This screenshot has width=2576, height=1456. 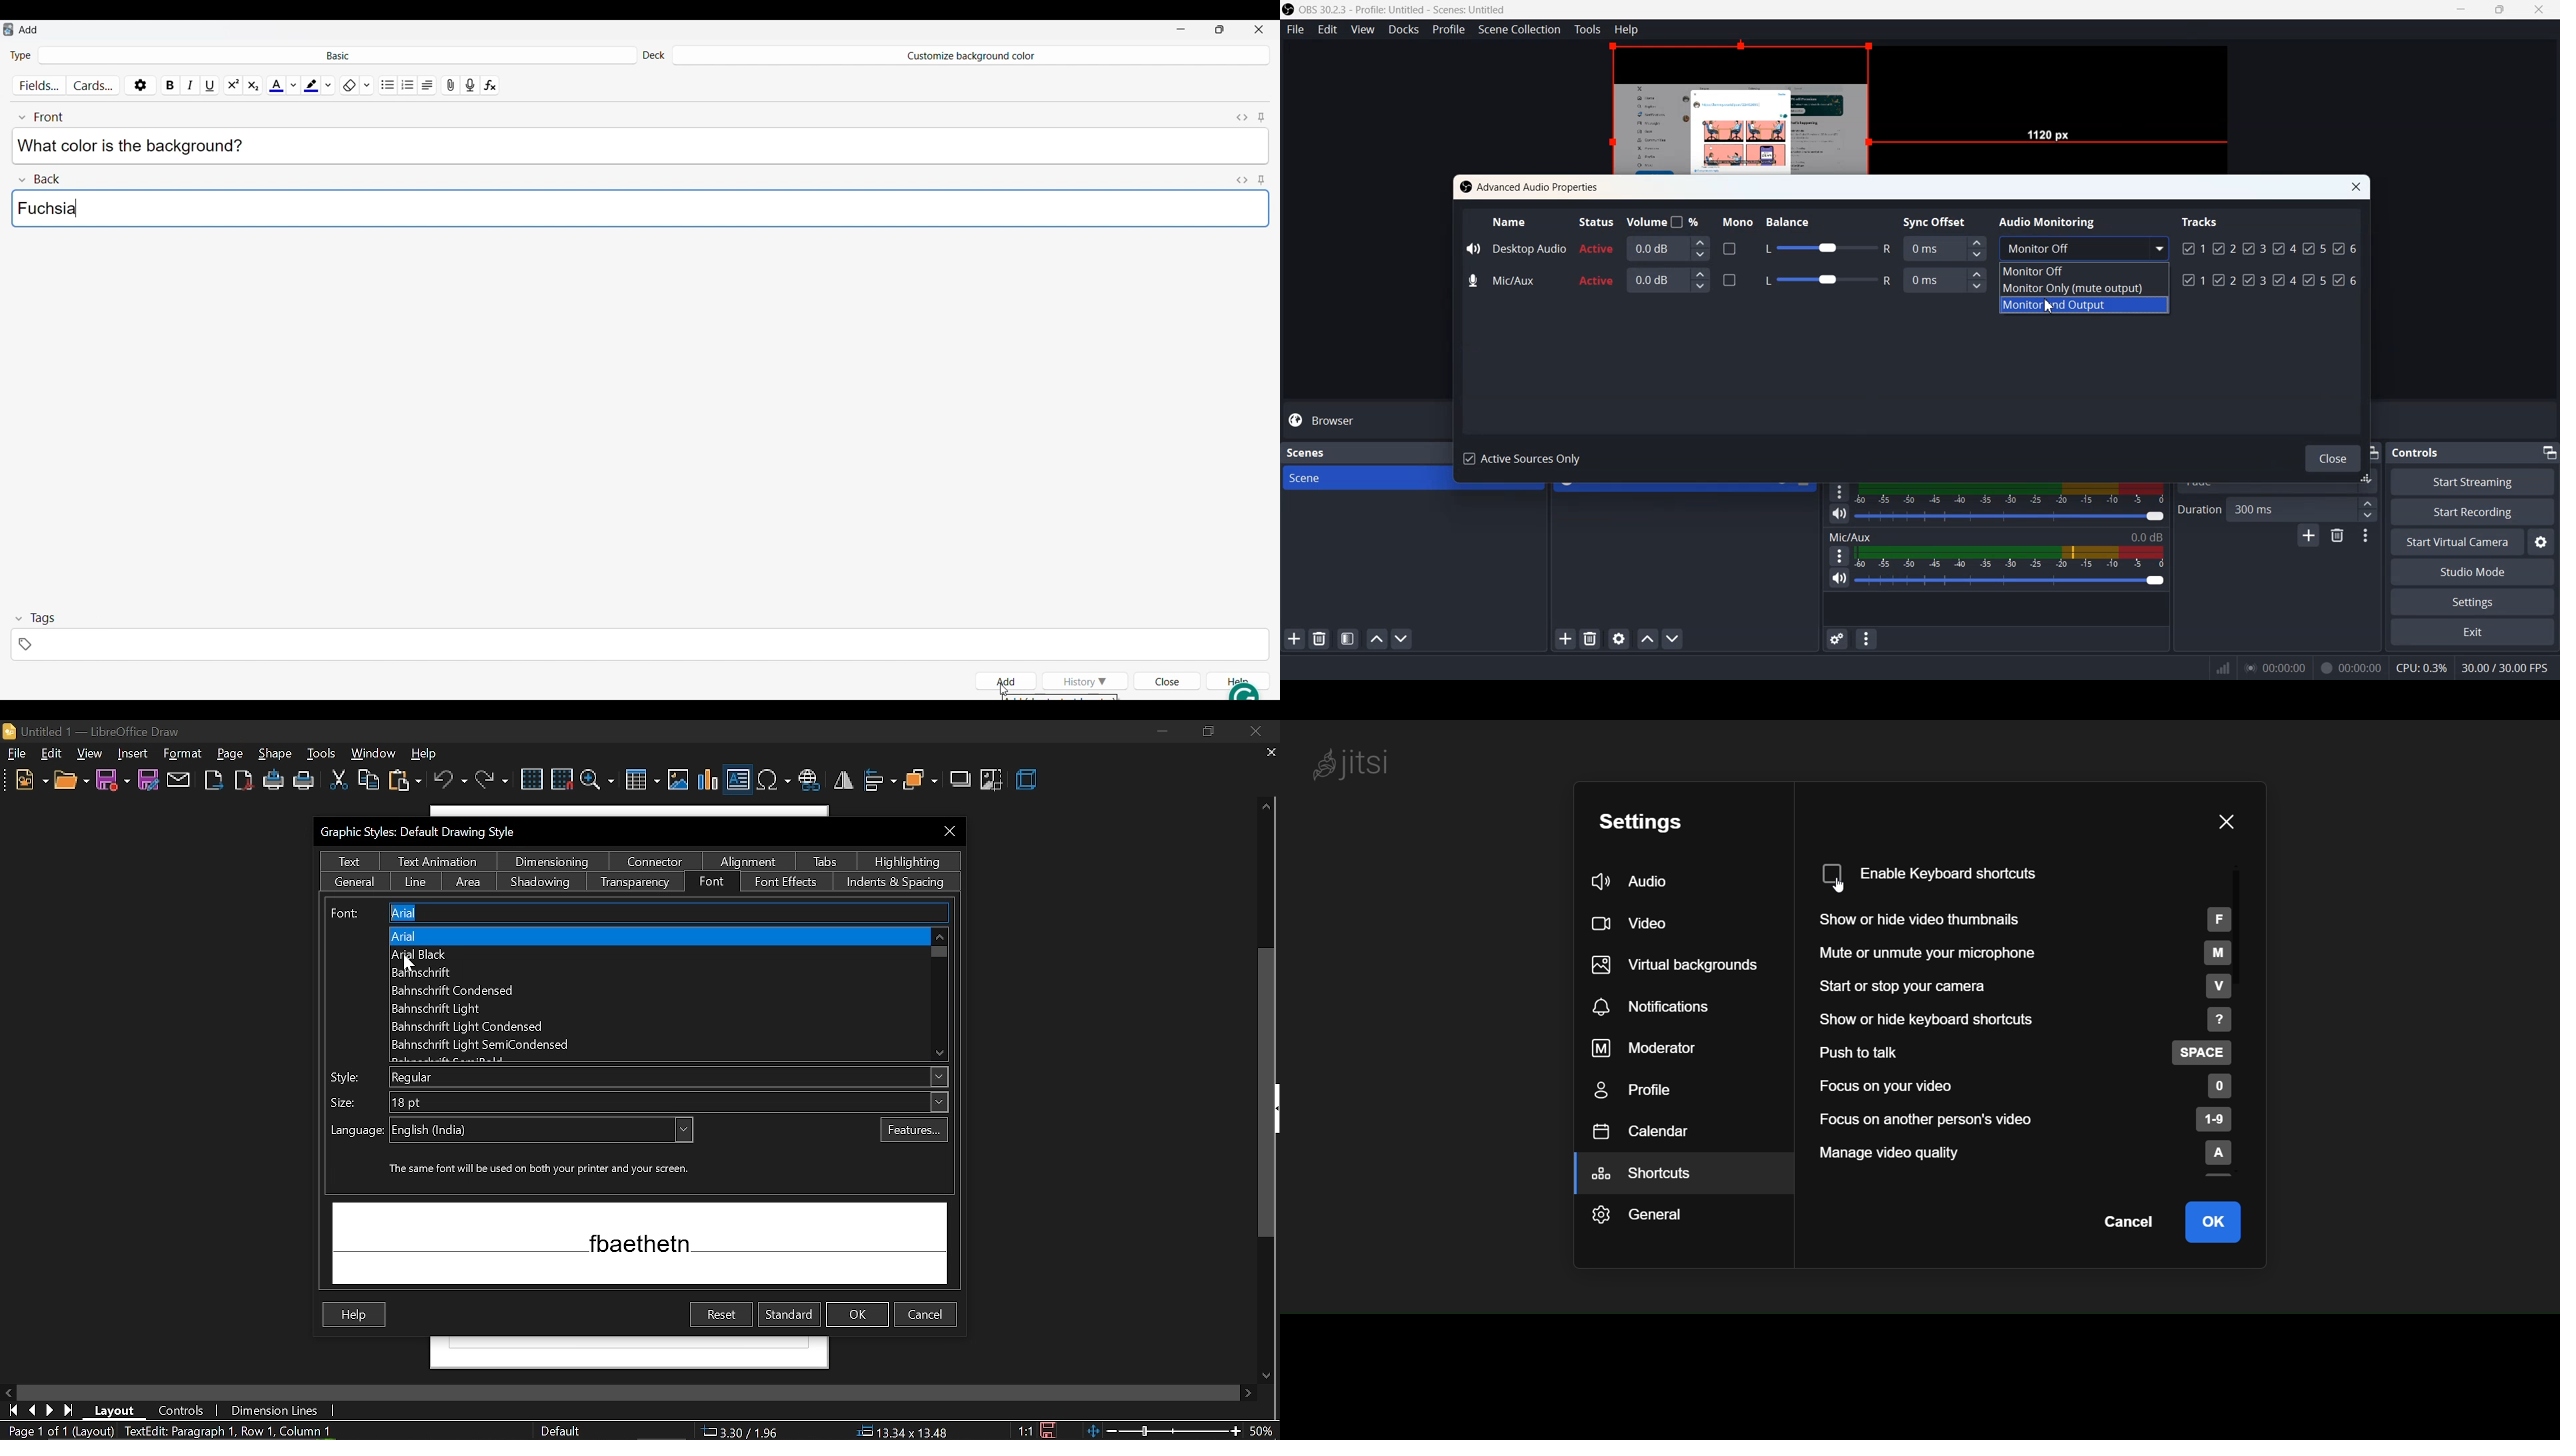 What do you see at coordinates (21, 55) in the screenshot?
I see `Indicates Type of card` at bounding box center [21, 55].